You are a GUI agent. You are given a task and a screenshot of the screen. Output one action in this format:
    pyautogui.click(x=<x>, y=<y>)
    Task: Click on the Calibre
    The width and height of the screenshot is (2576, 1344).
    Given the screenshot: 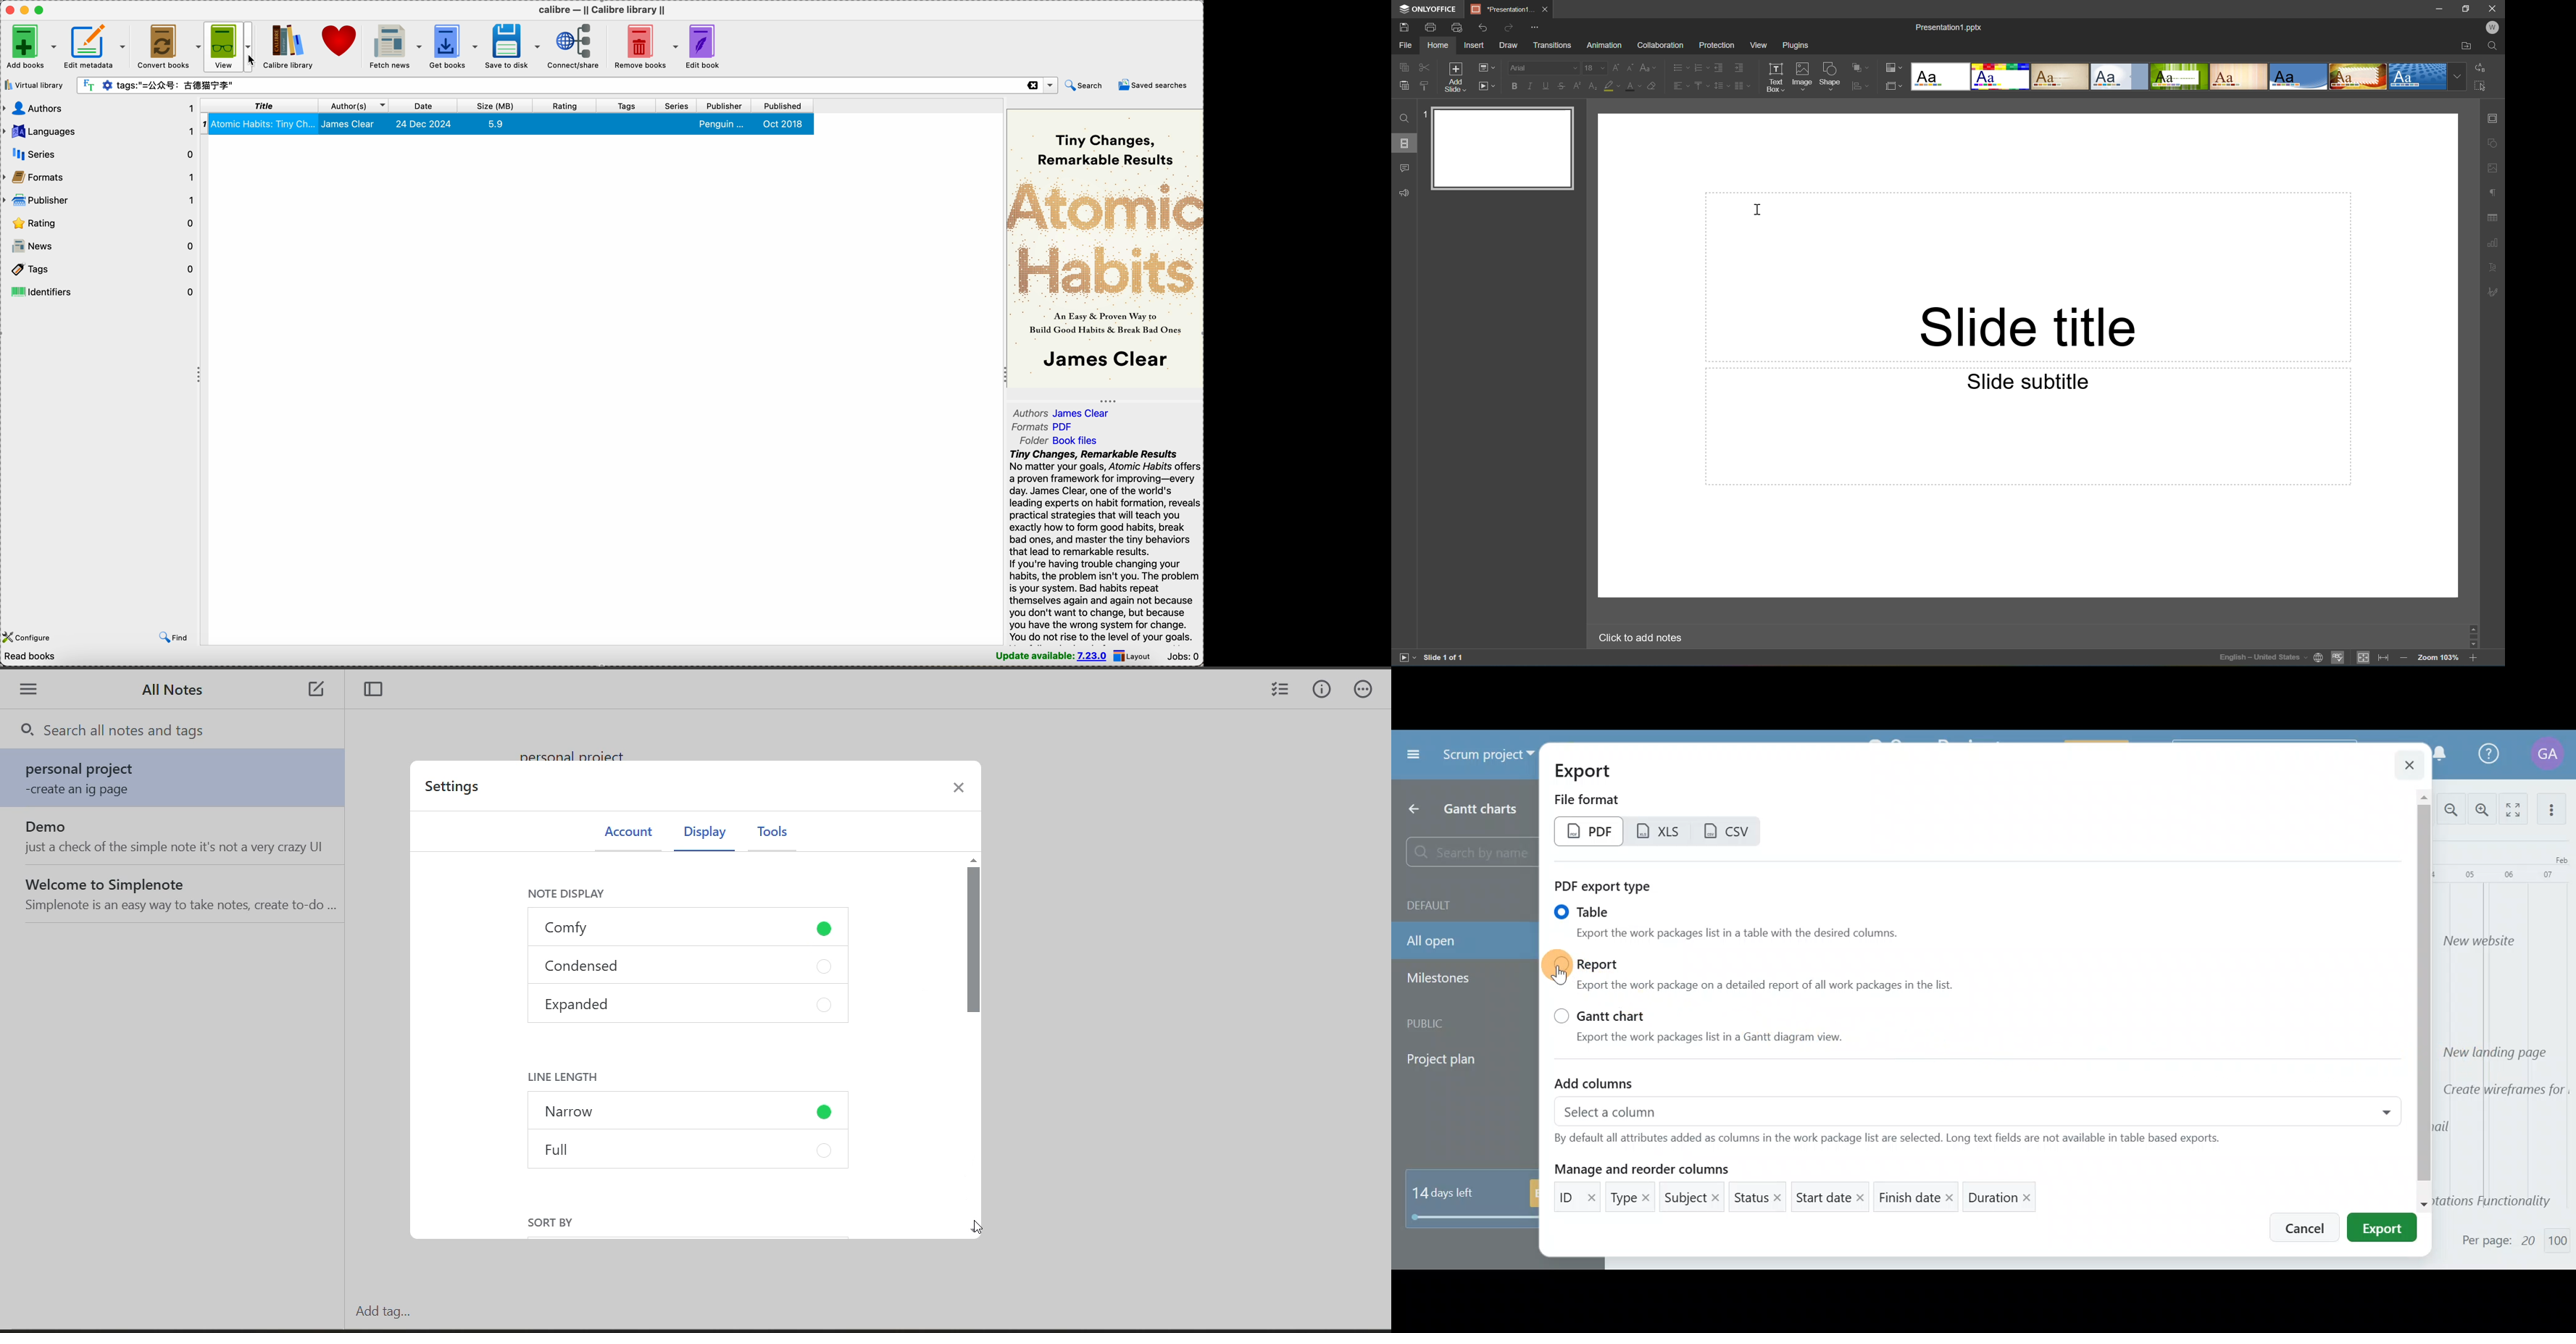 What is the action you would take?
    pyautogui.click(x=601, y=8)
    